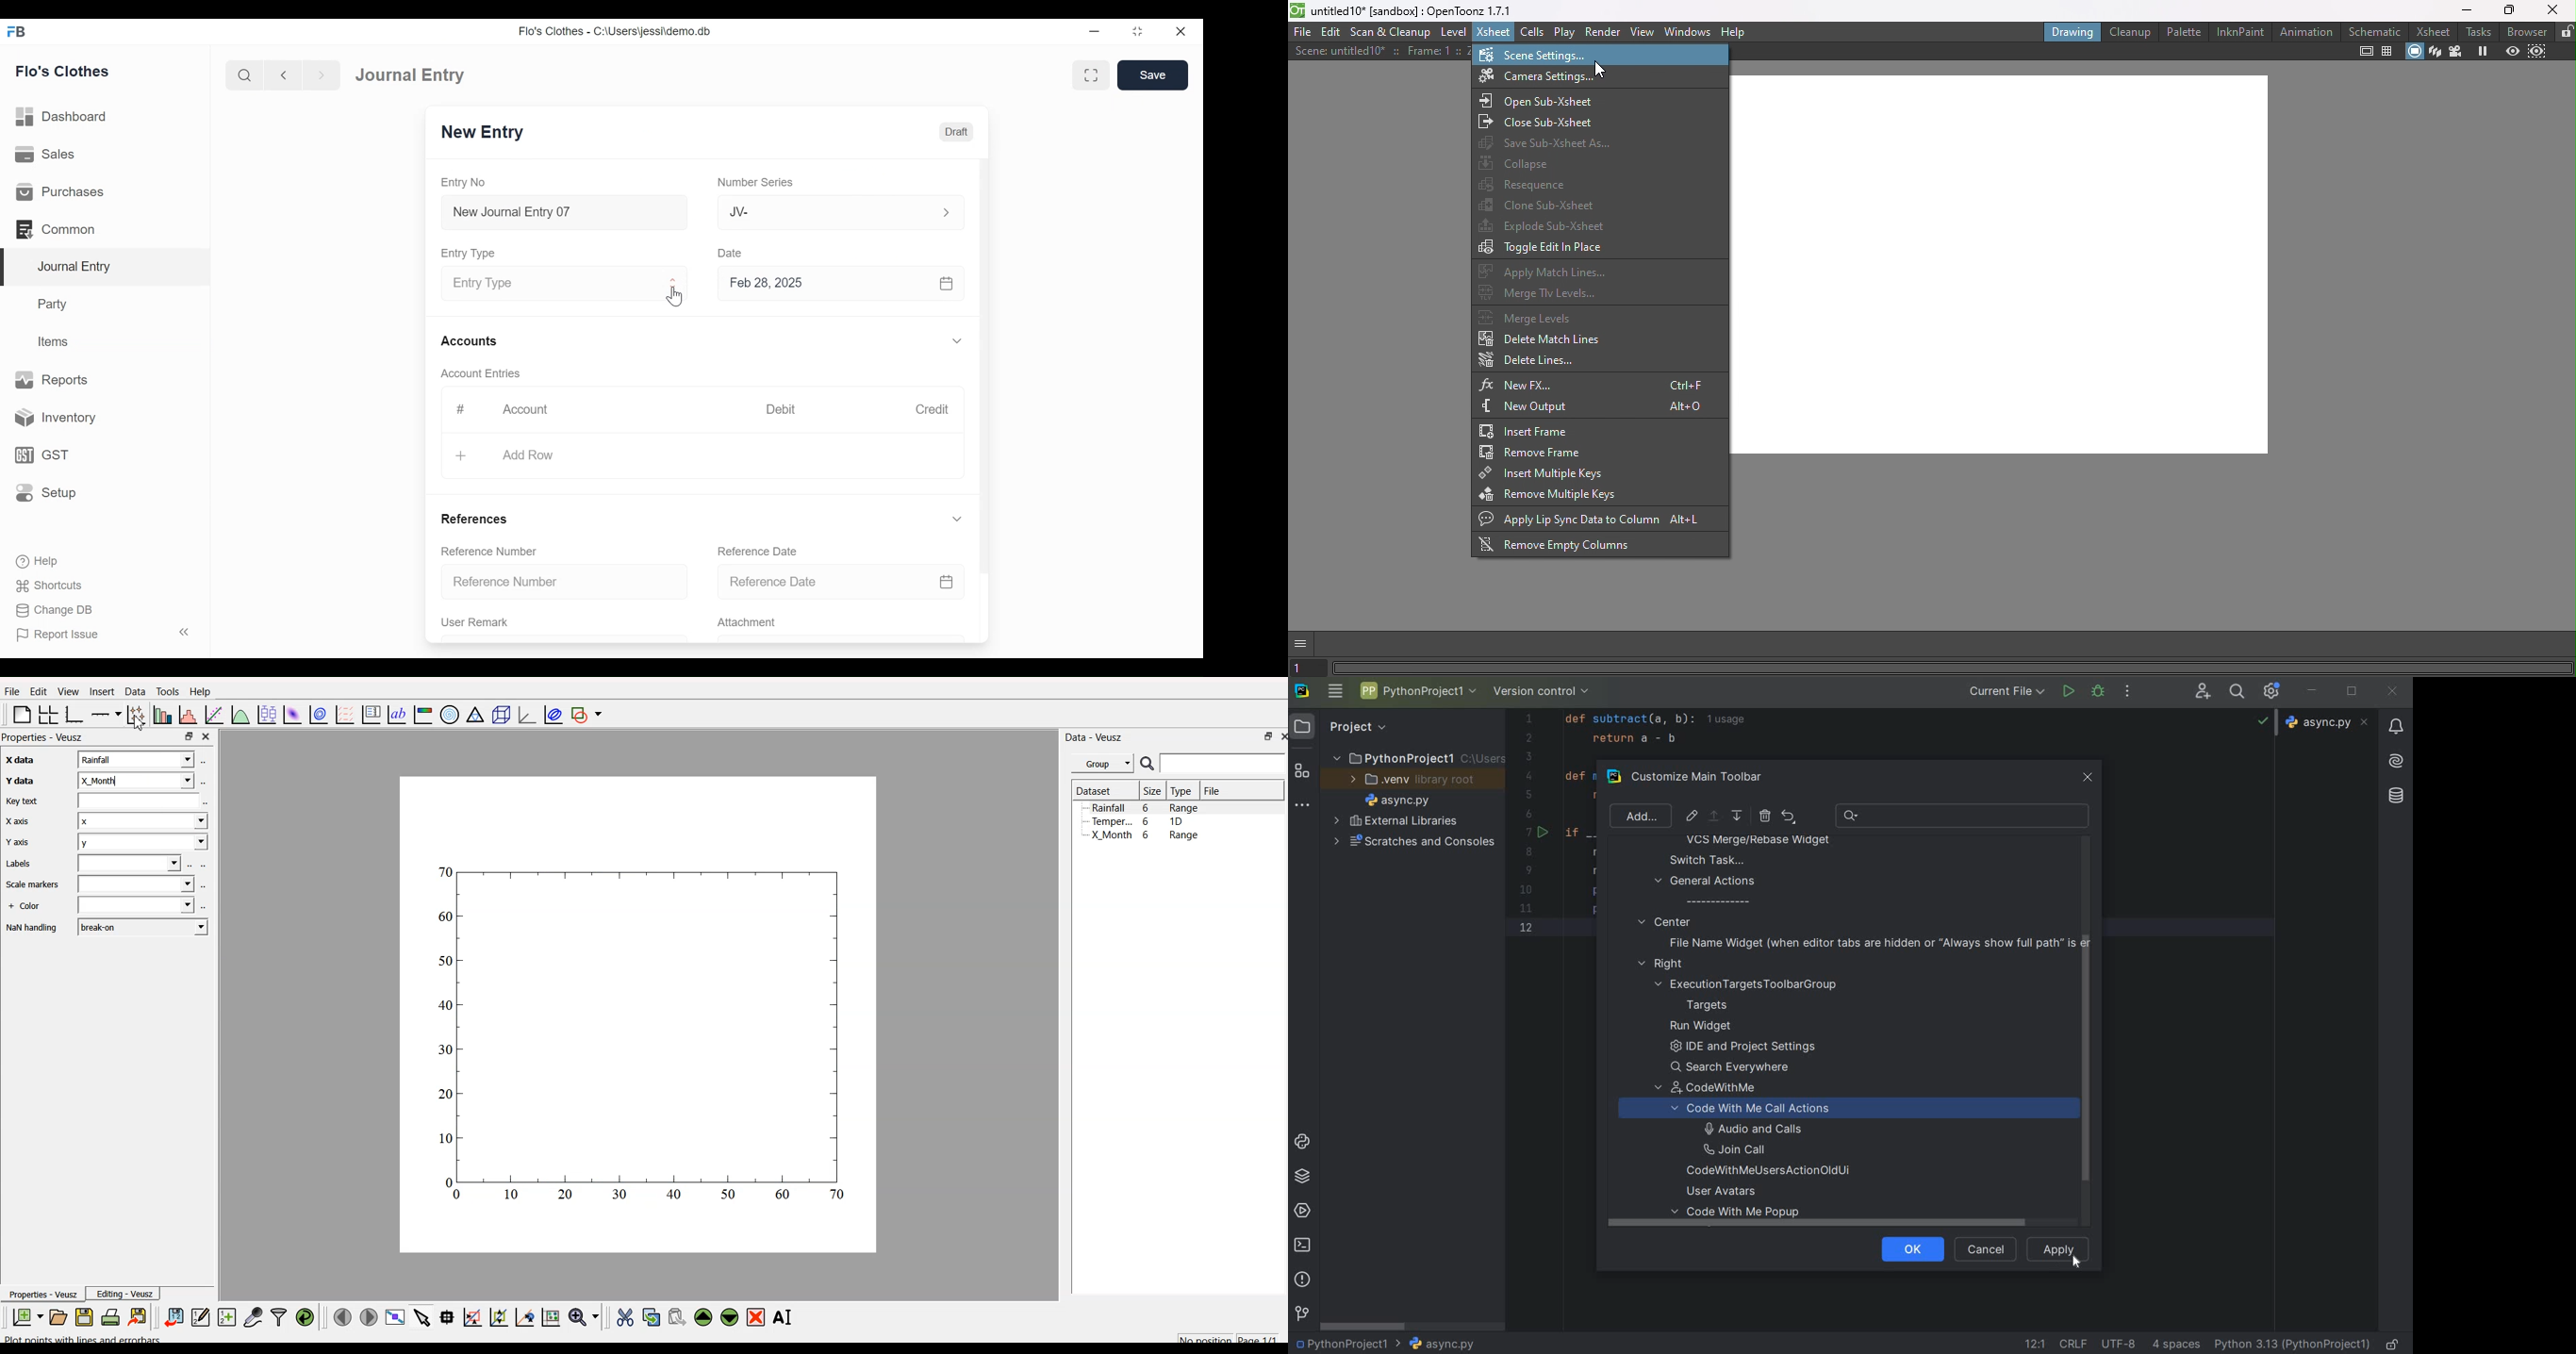 This screenshot has width=2576, height=1372. Describe the element at coordinates (471, 253) in the screenshot. I see `Entry Type` at that location.